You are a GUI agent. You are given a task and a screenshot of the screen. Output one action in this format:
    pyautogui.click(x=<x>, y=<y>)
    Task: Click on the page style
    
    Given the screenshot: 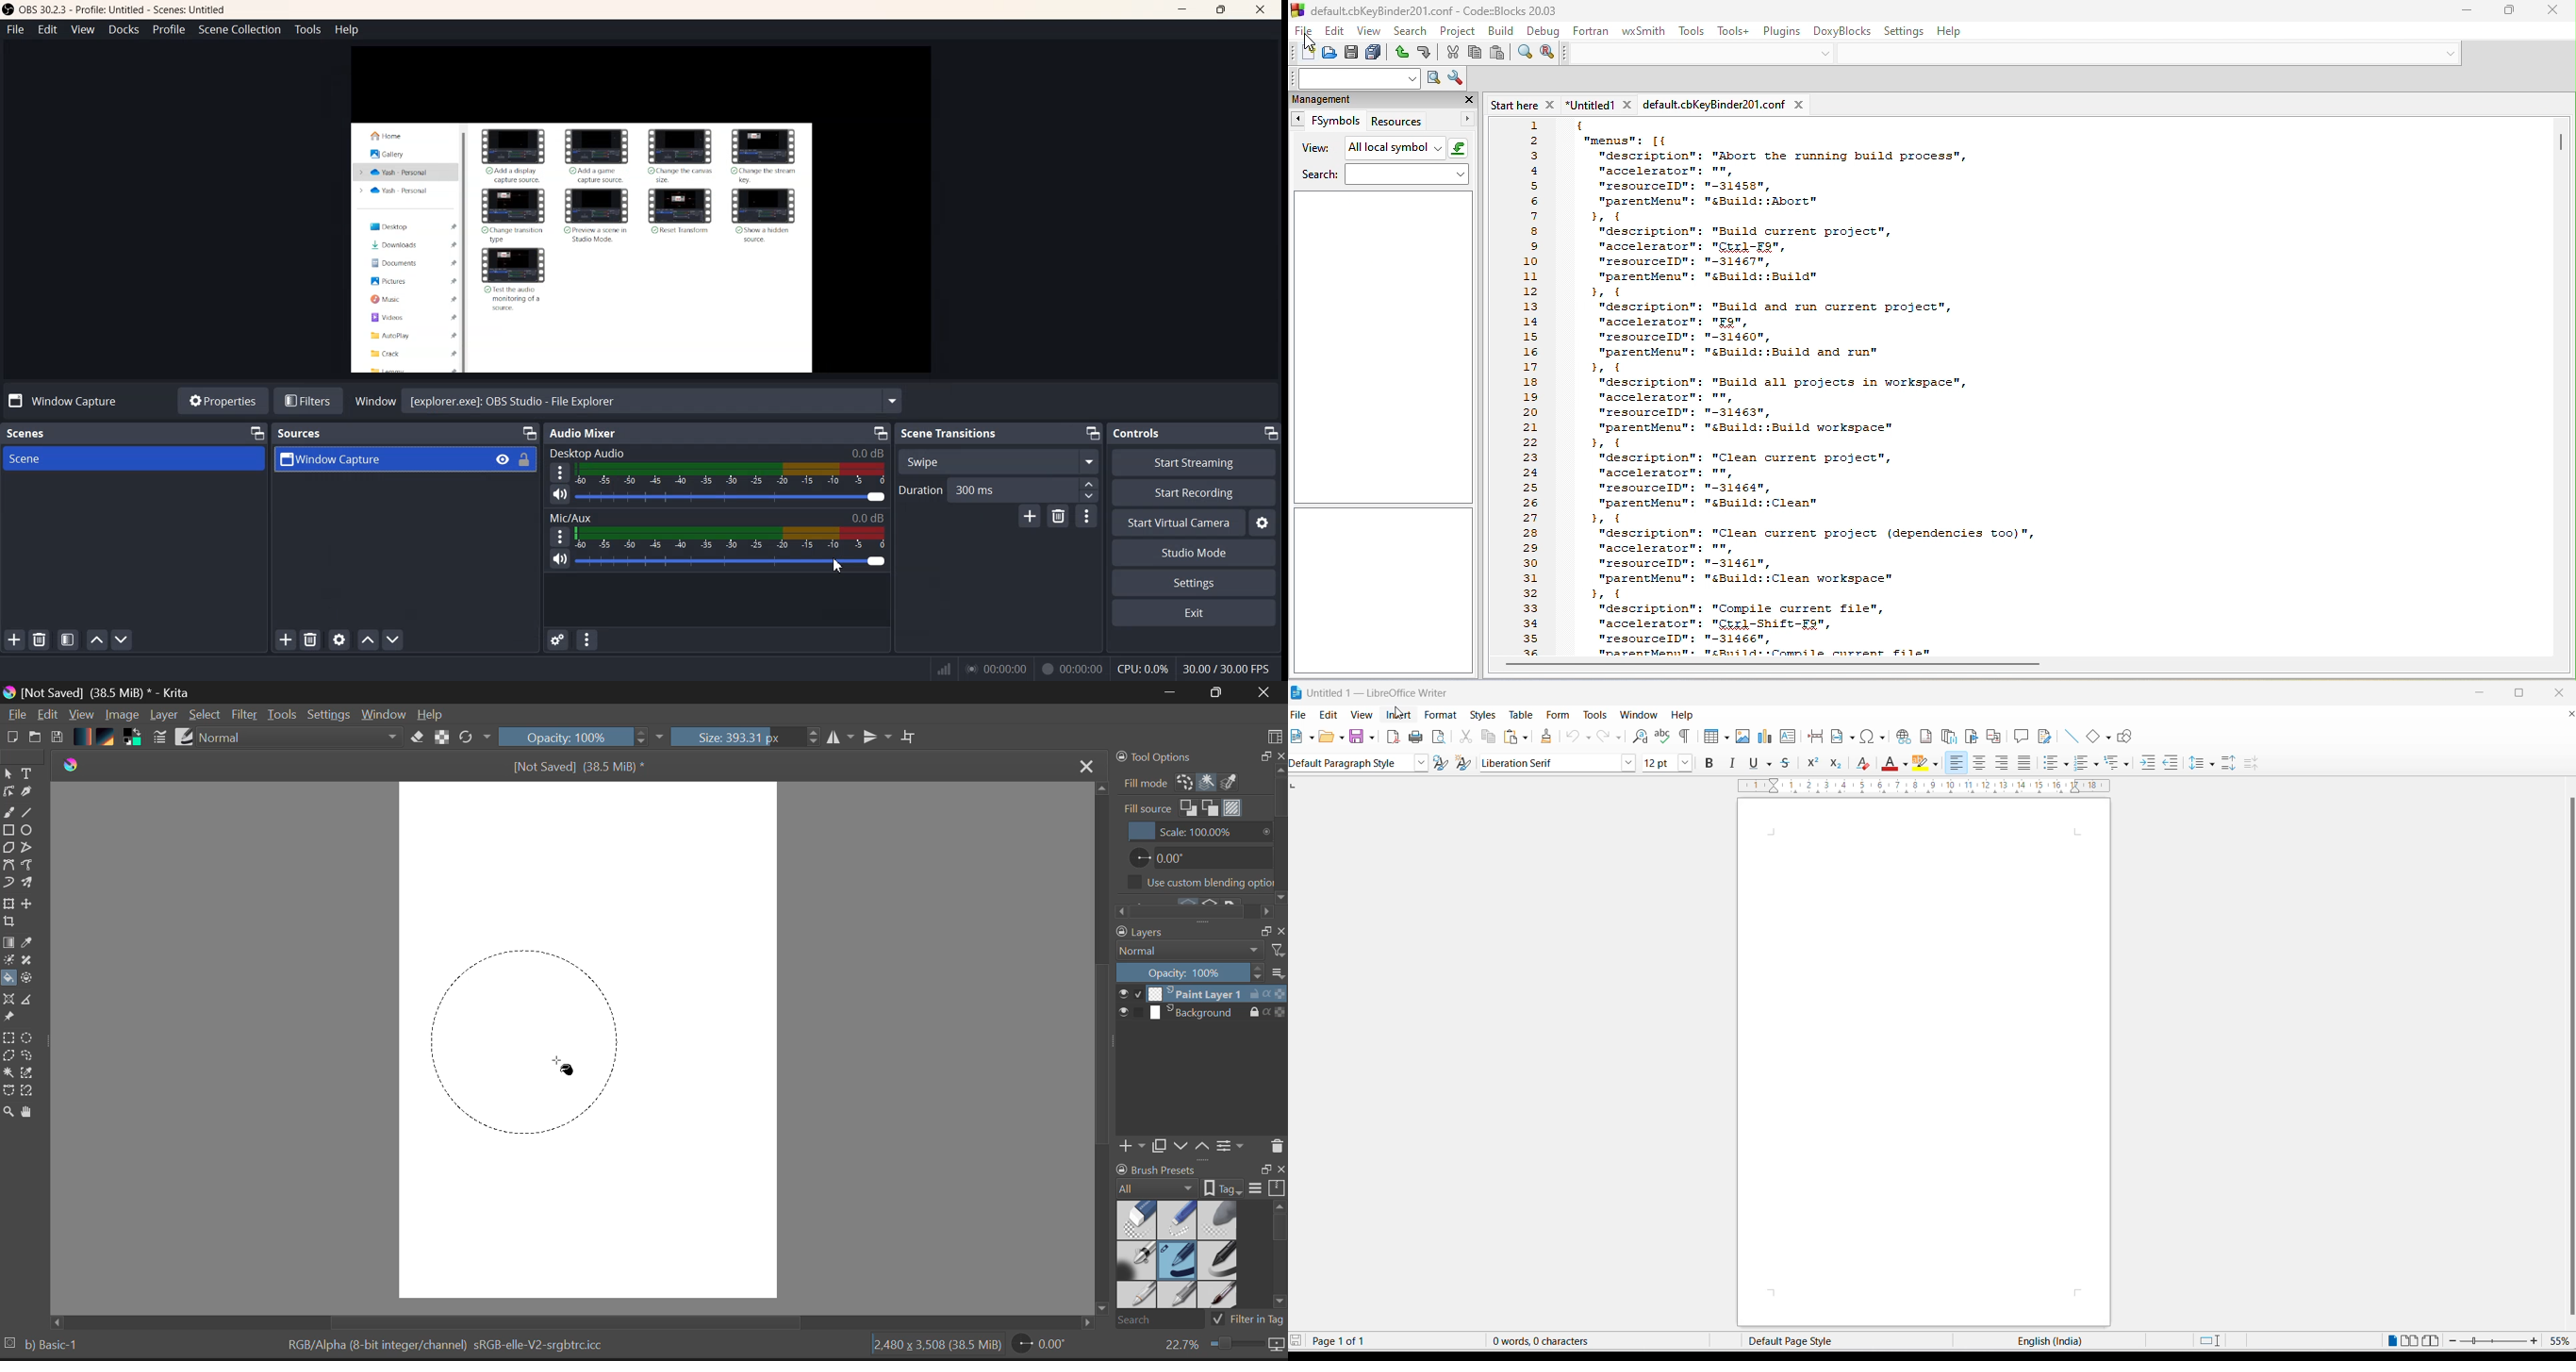 What is the action you would take?
    pyautogui.click(x=1832, y=1341)
    